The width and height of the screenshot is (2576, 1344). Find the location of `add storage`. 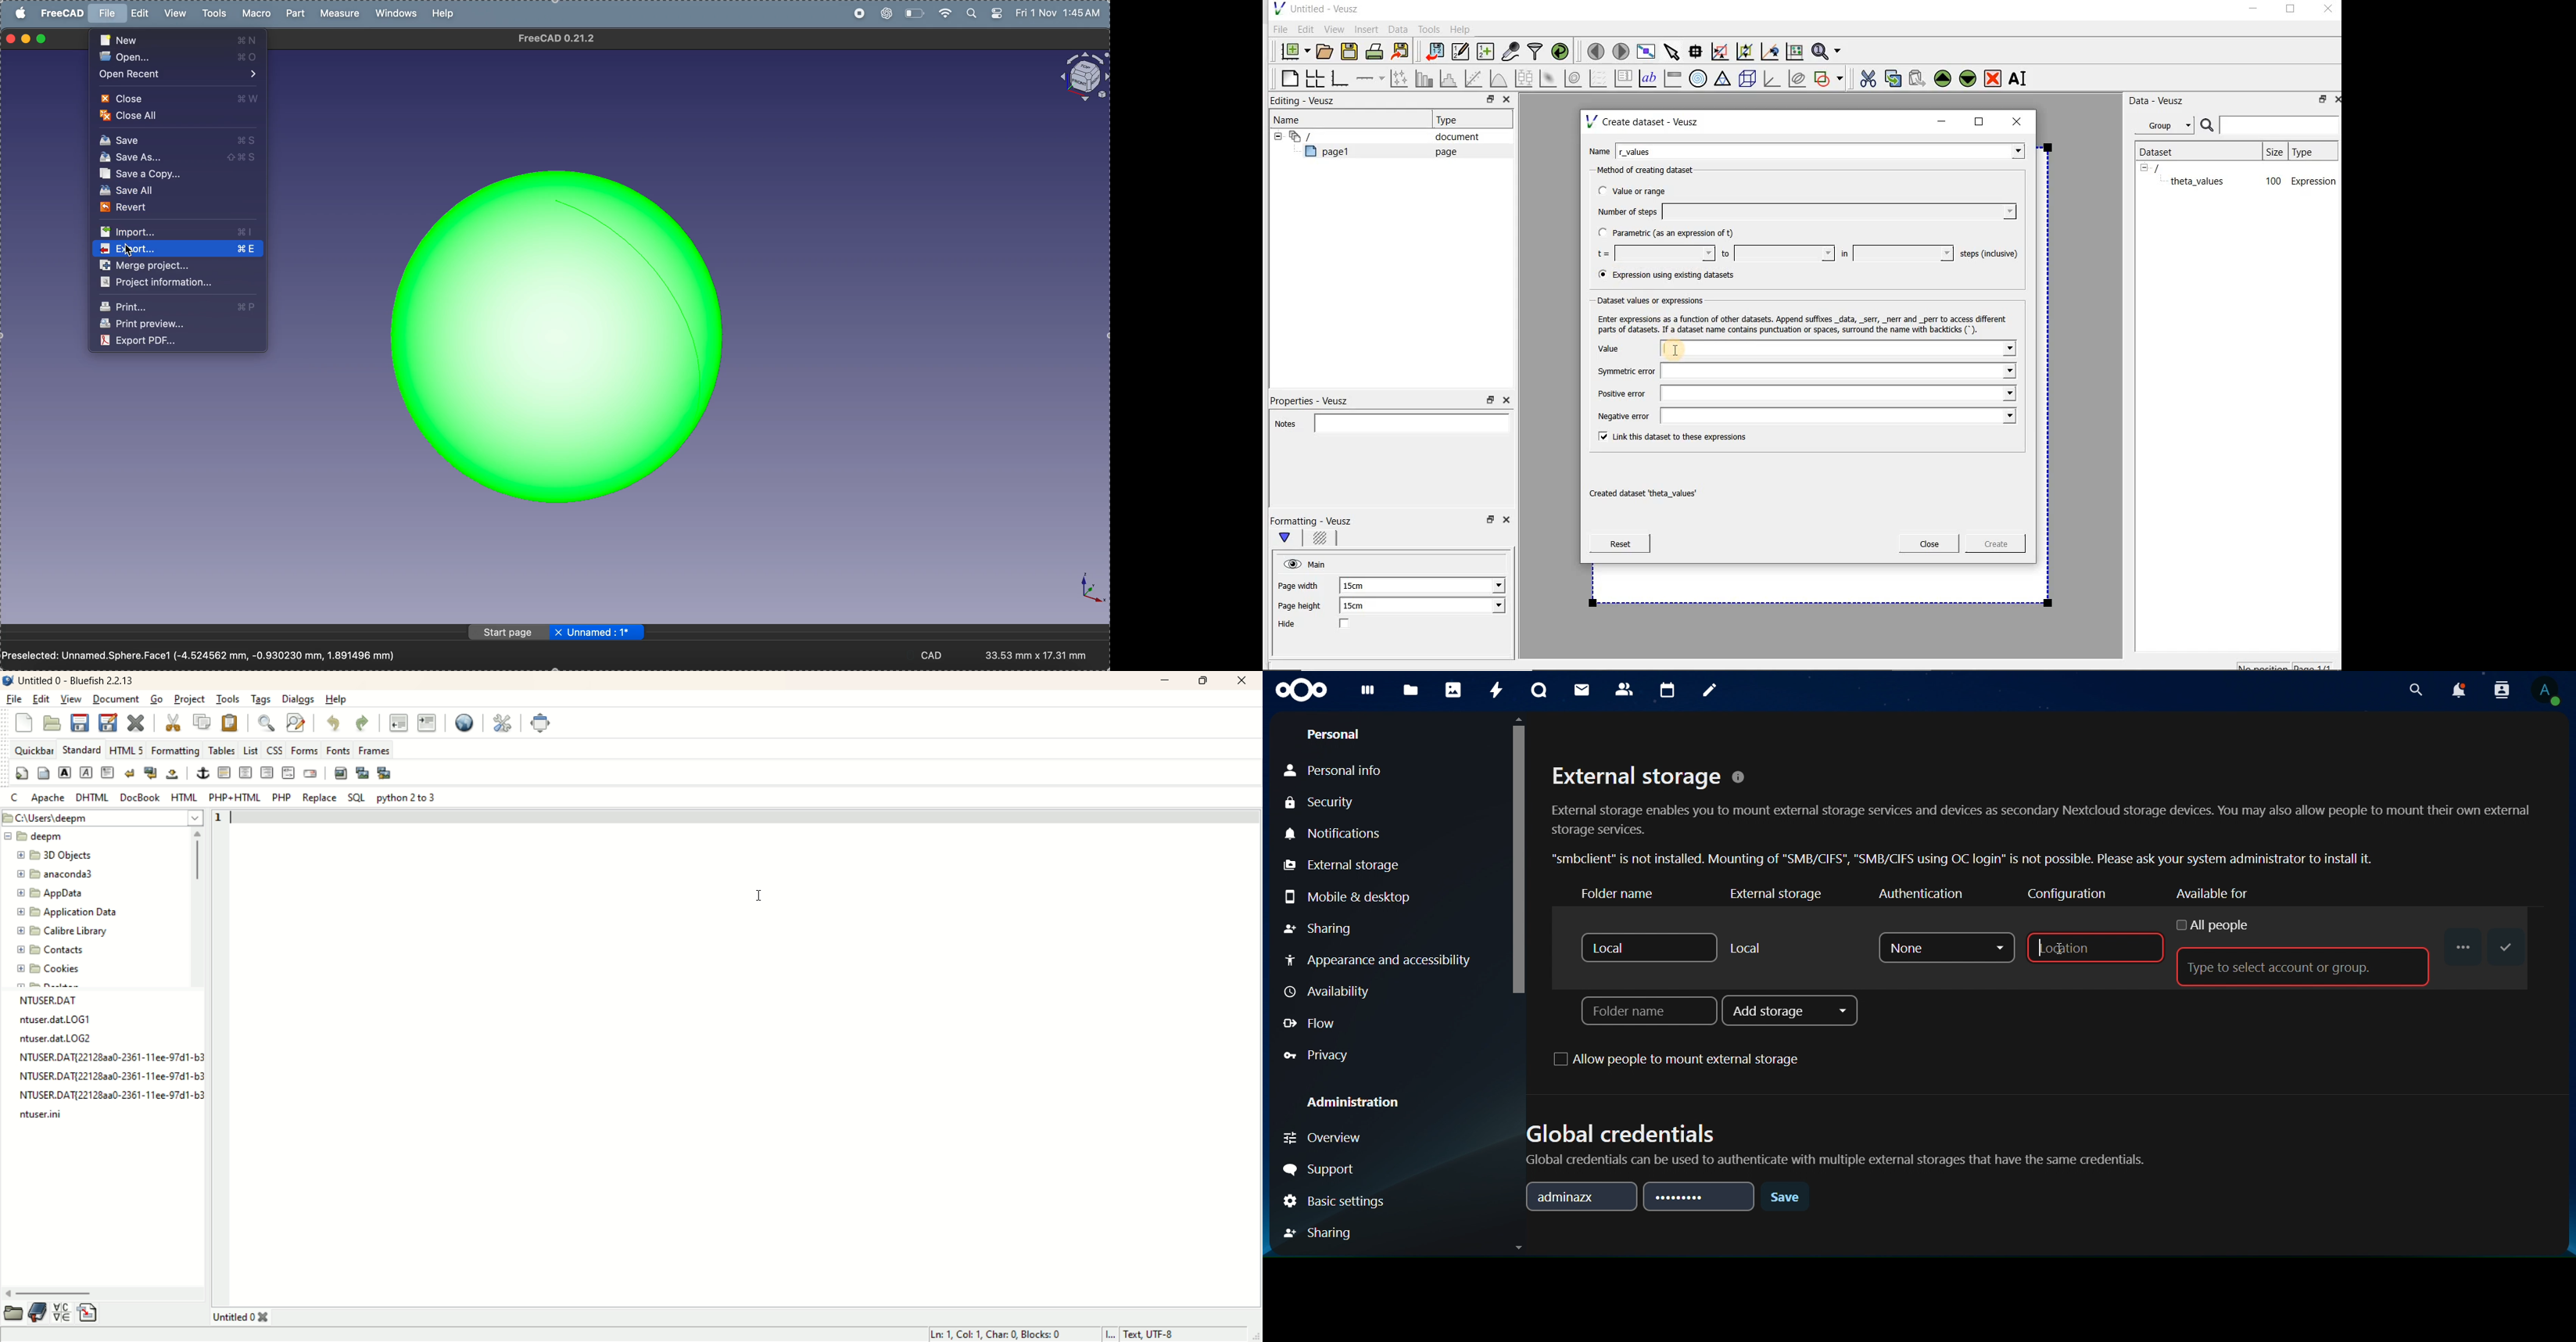

add storage is located at coordinates (1792, 1012).